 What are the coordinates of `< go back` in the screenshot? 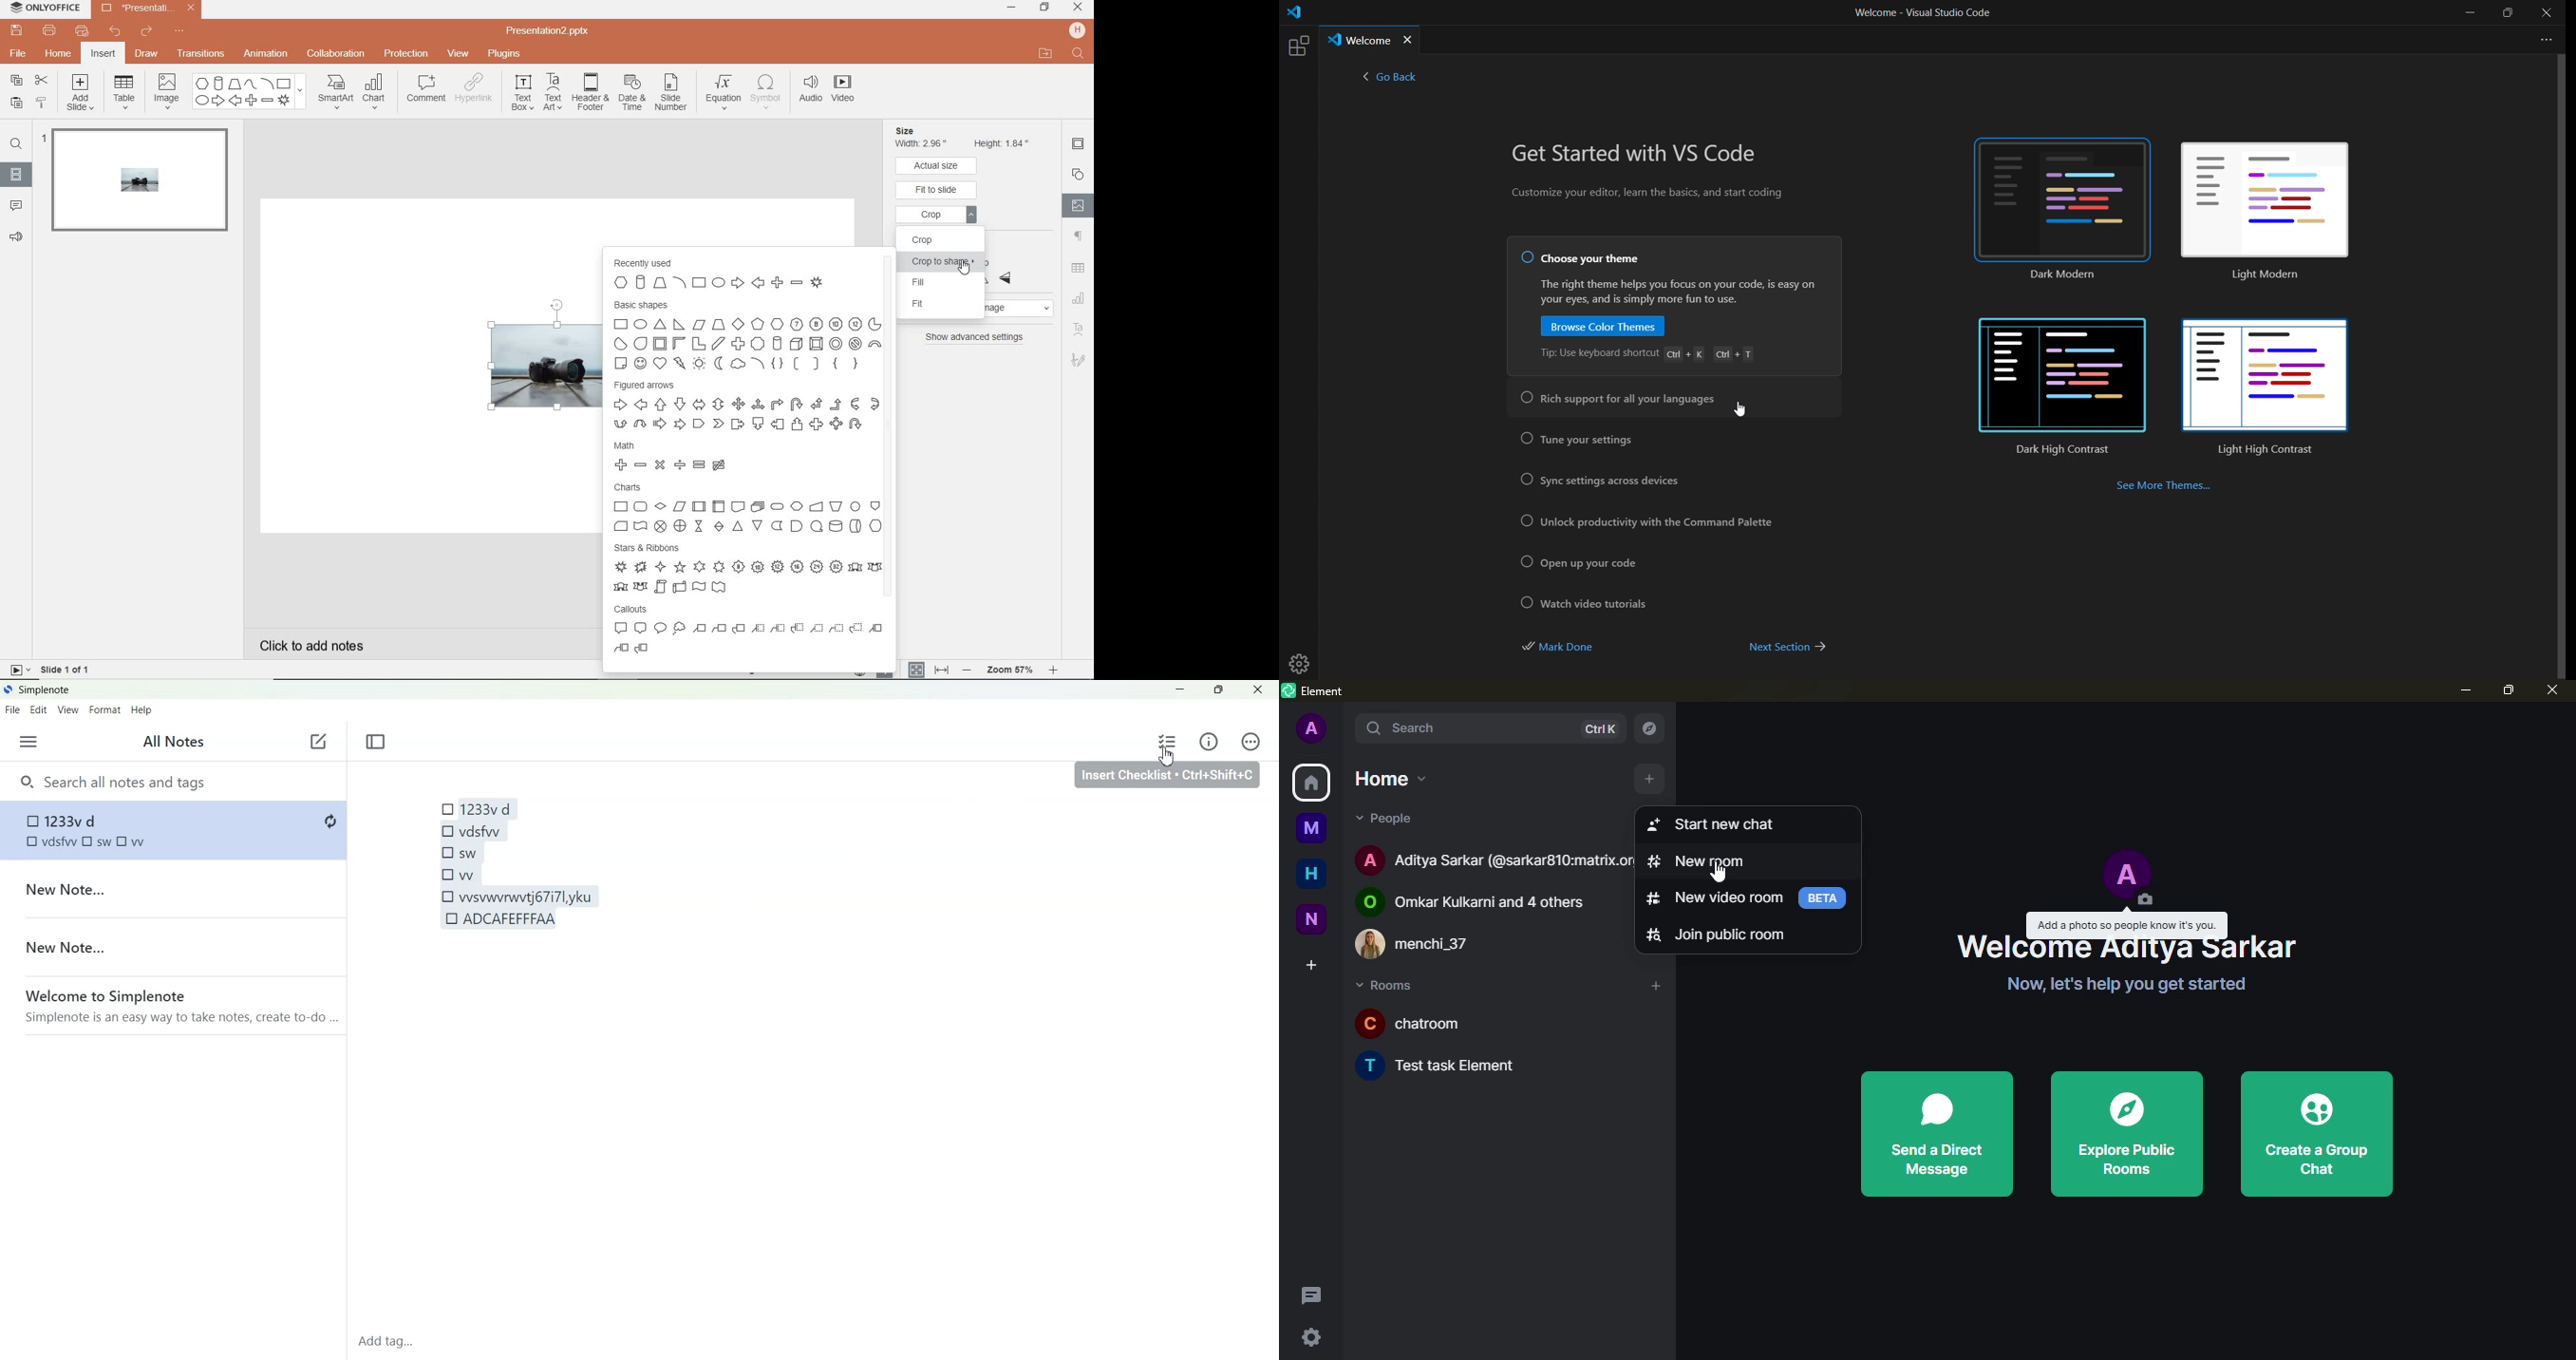 It's located at (1390, 80).